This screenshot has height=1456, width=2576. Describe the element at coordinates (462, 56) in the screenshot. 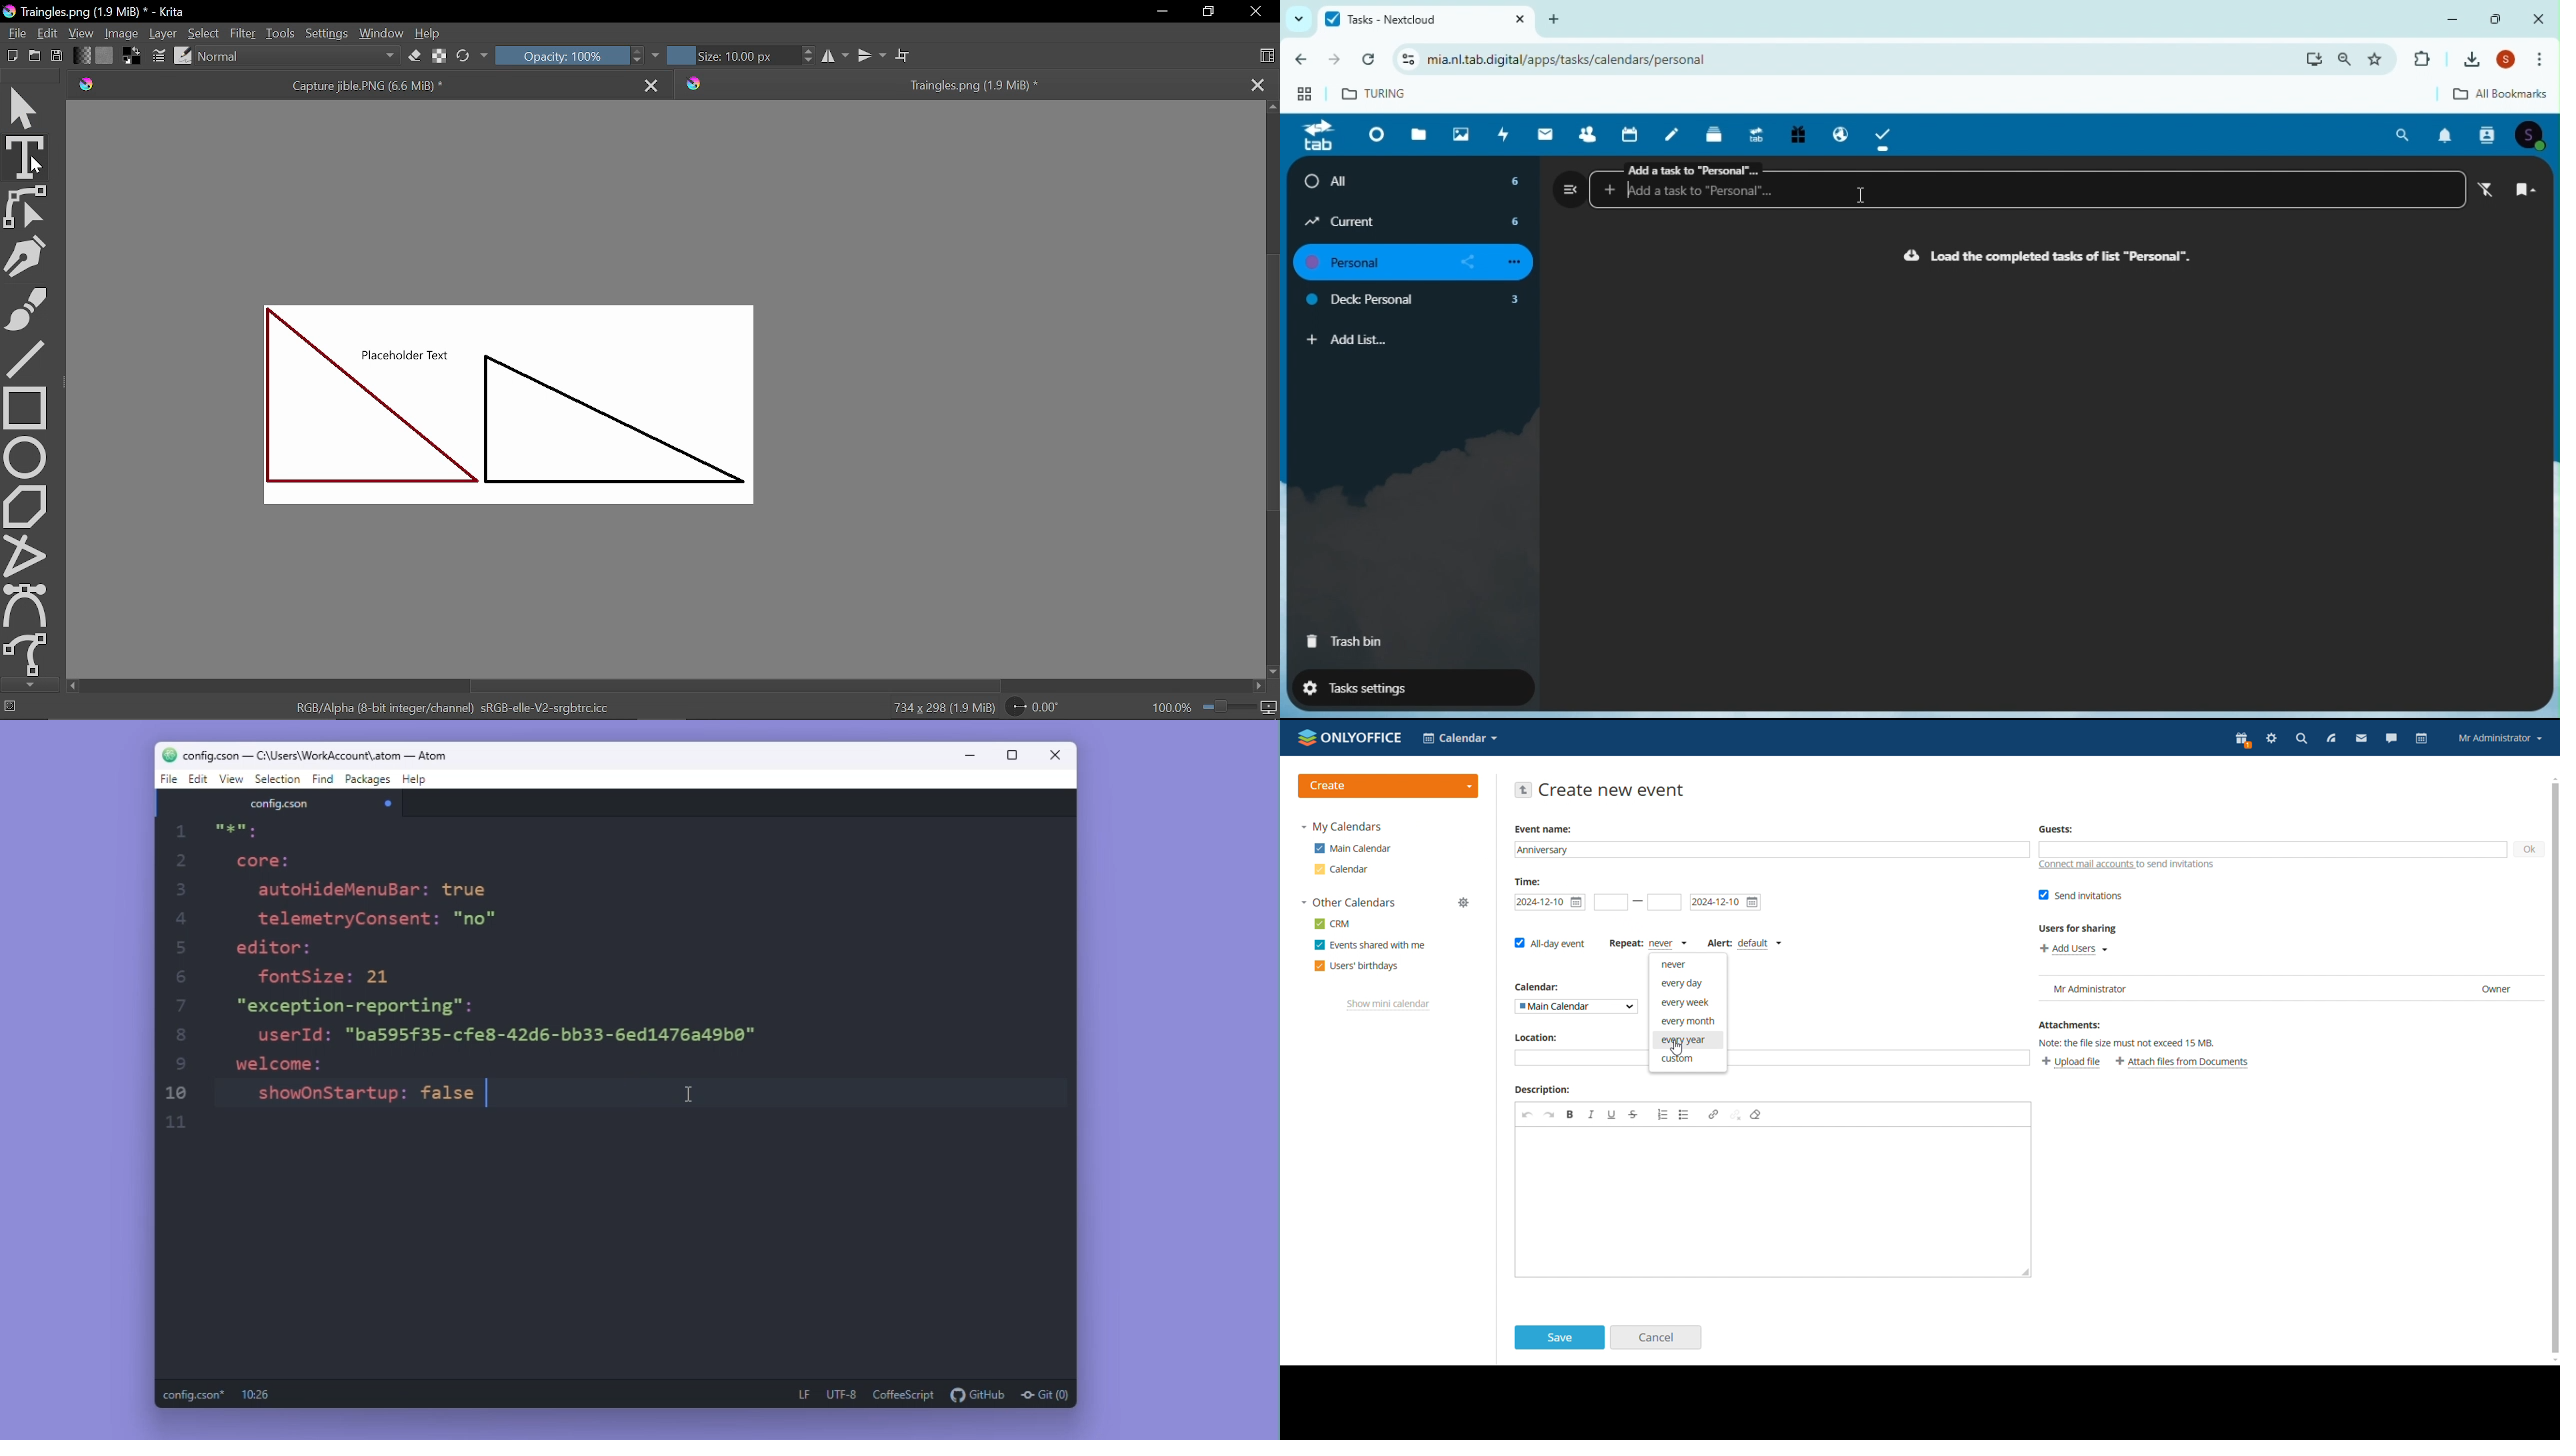

I see `Reload original preset` at that location.